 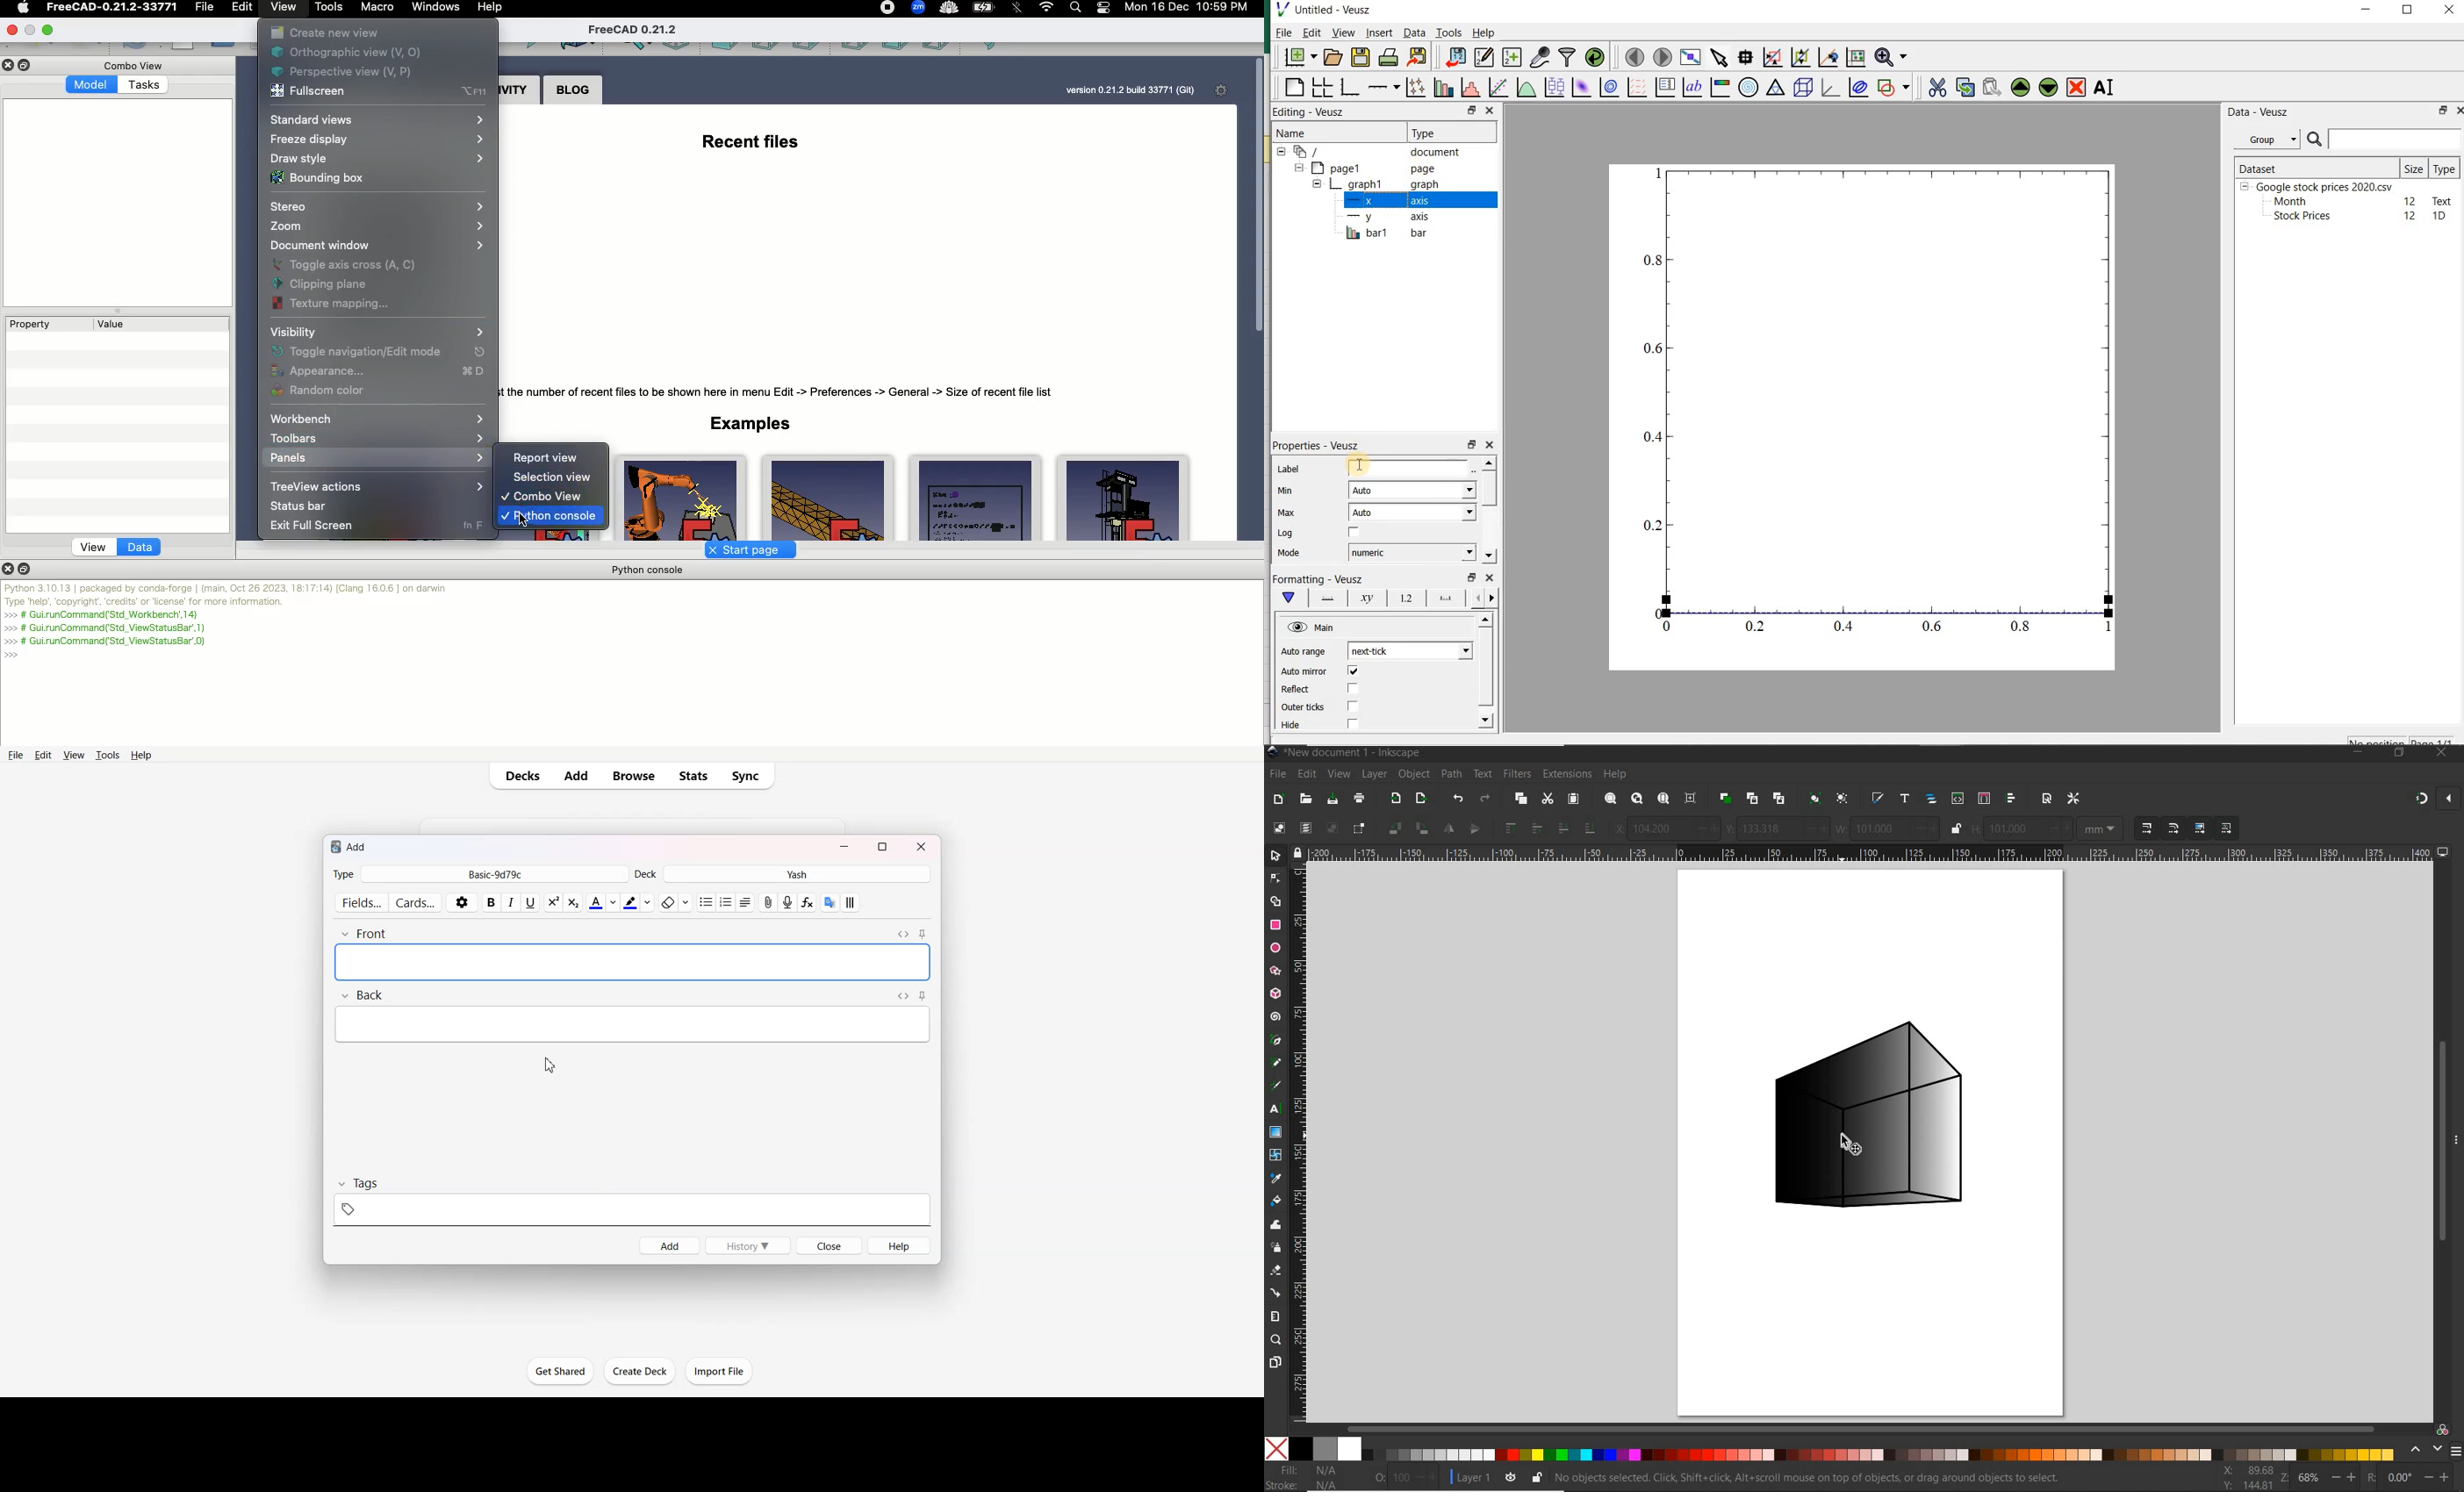 What do you see at coordinates (1275, 1087) in the screenshot?
I see `CALLIGRAPHY TOOL` at bounding box center [1275, 1087].